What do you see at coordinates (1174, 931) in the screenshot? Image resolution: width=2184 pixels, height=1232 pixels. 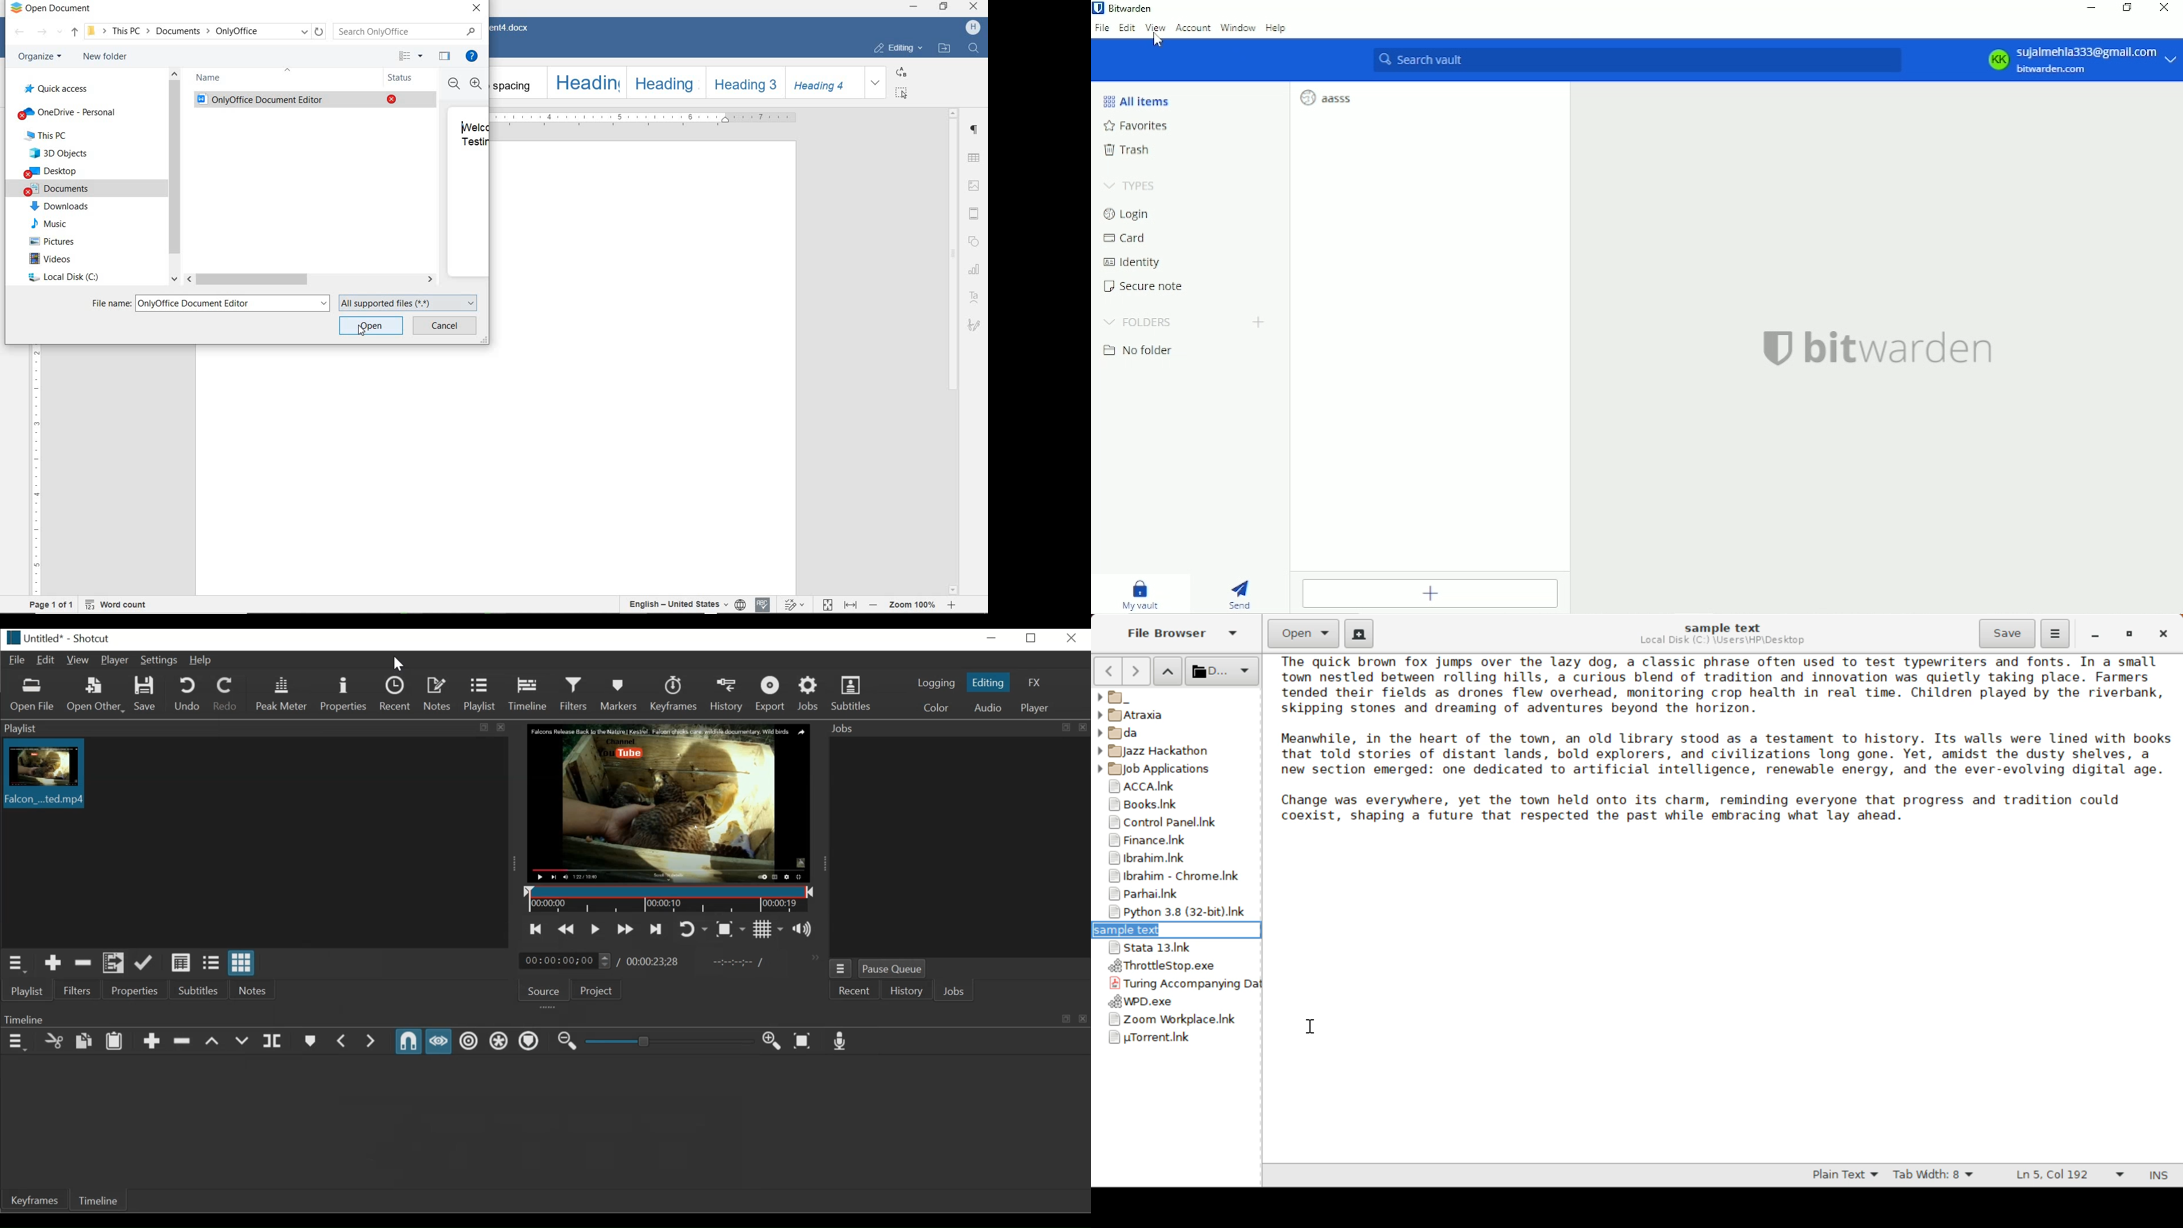 I see `sample text file name textbox selected` at bounding box center [1174, 931].